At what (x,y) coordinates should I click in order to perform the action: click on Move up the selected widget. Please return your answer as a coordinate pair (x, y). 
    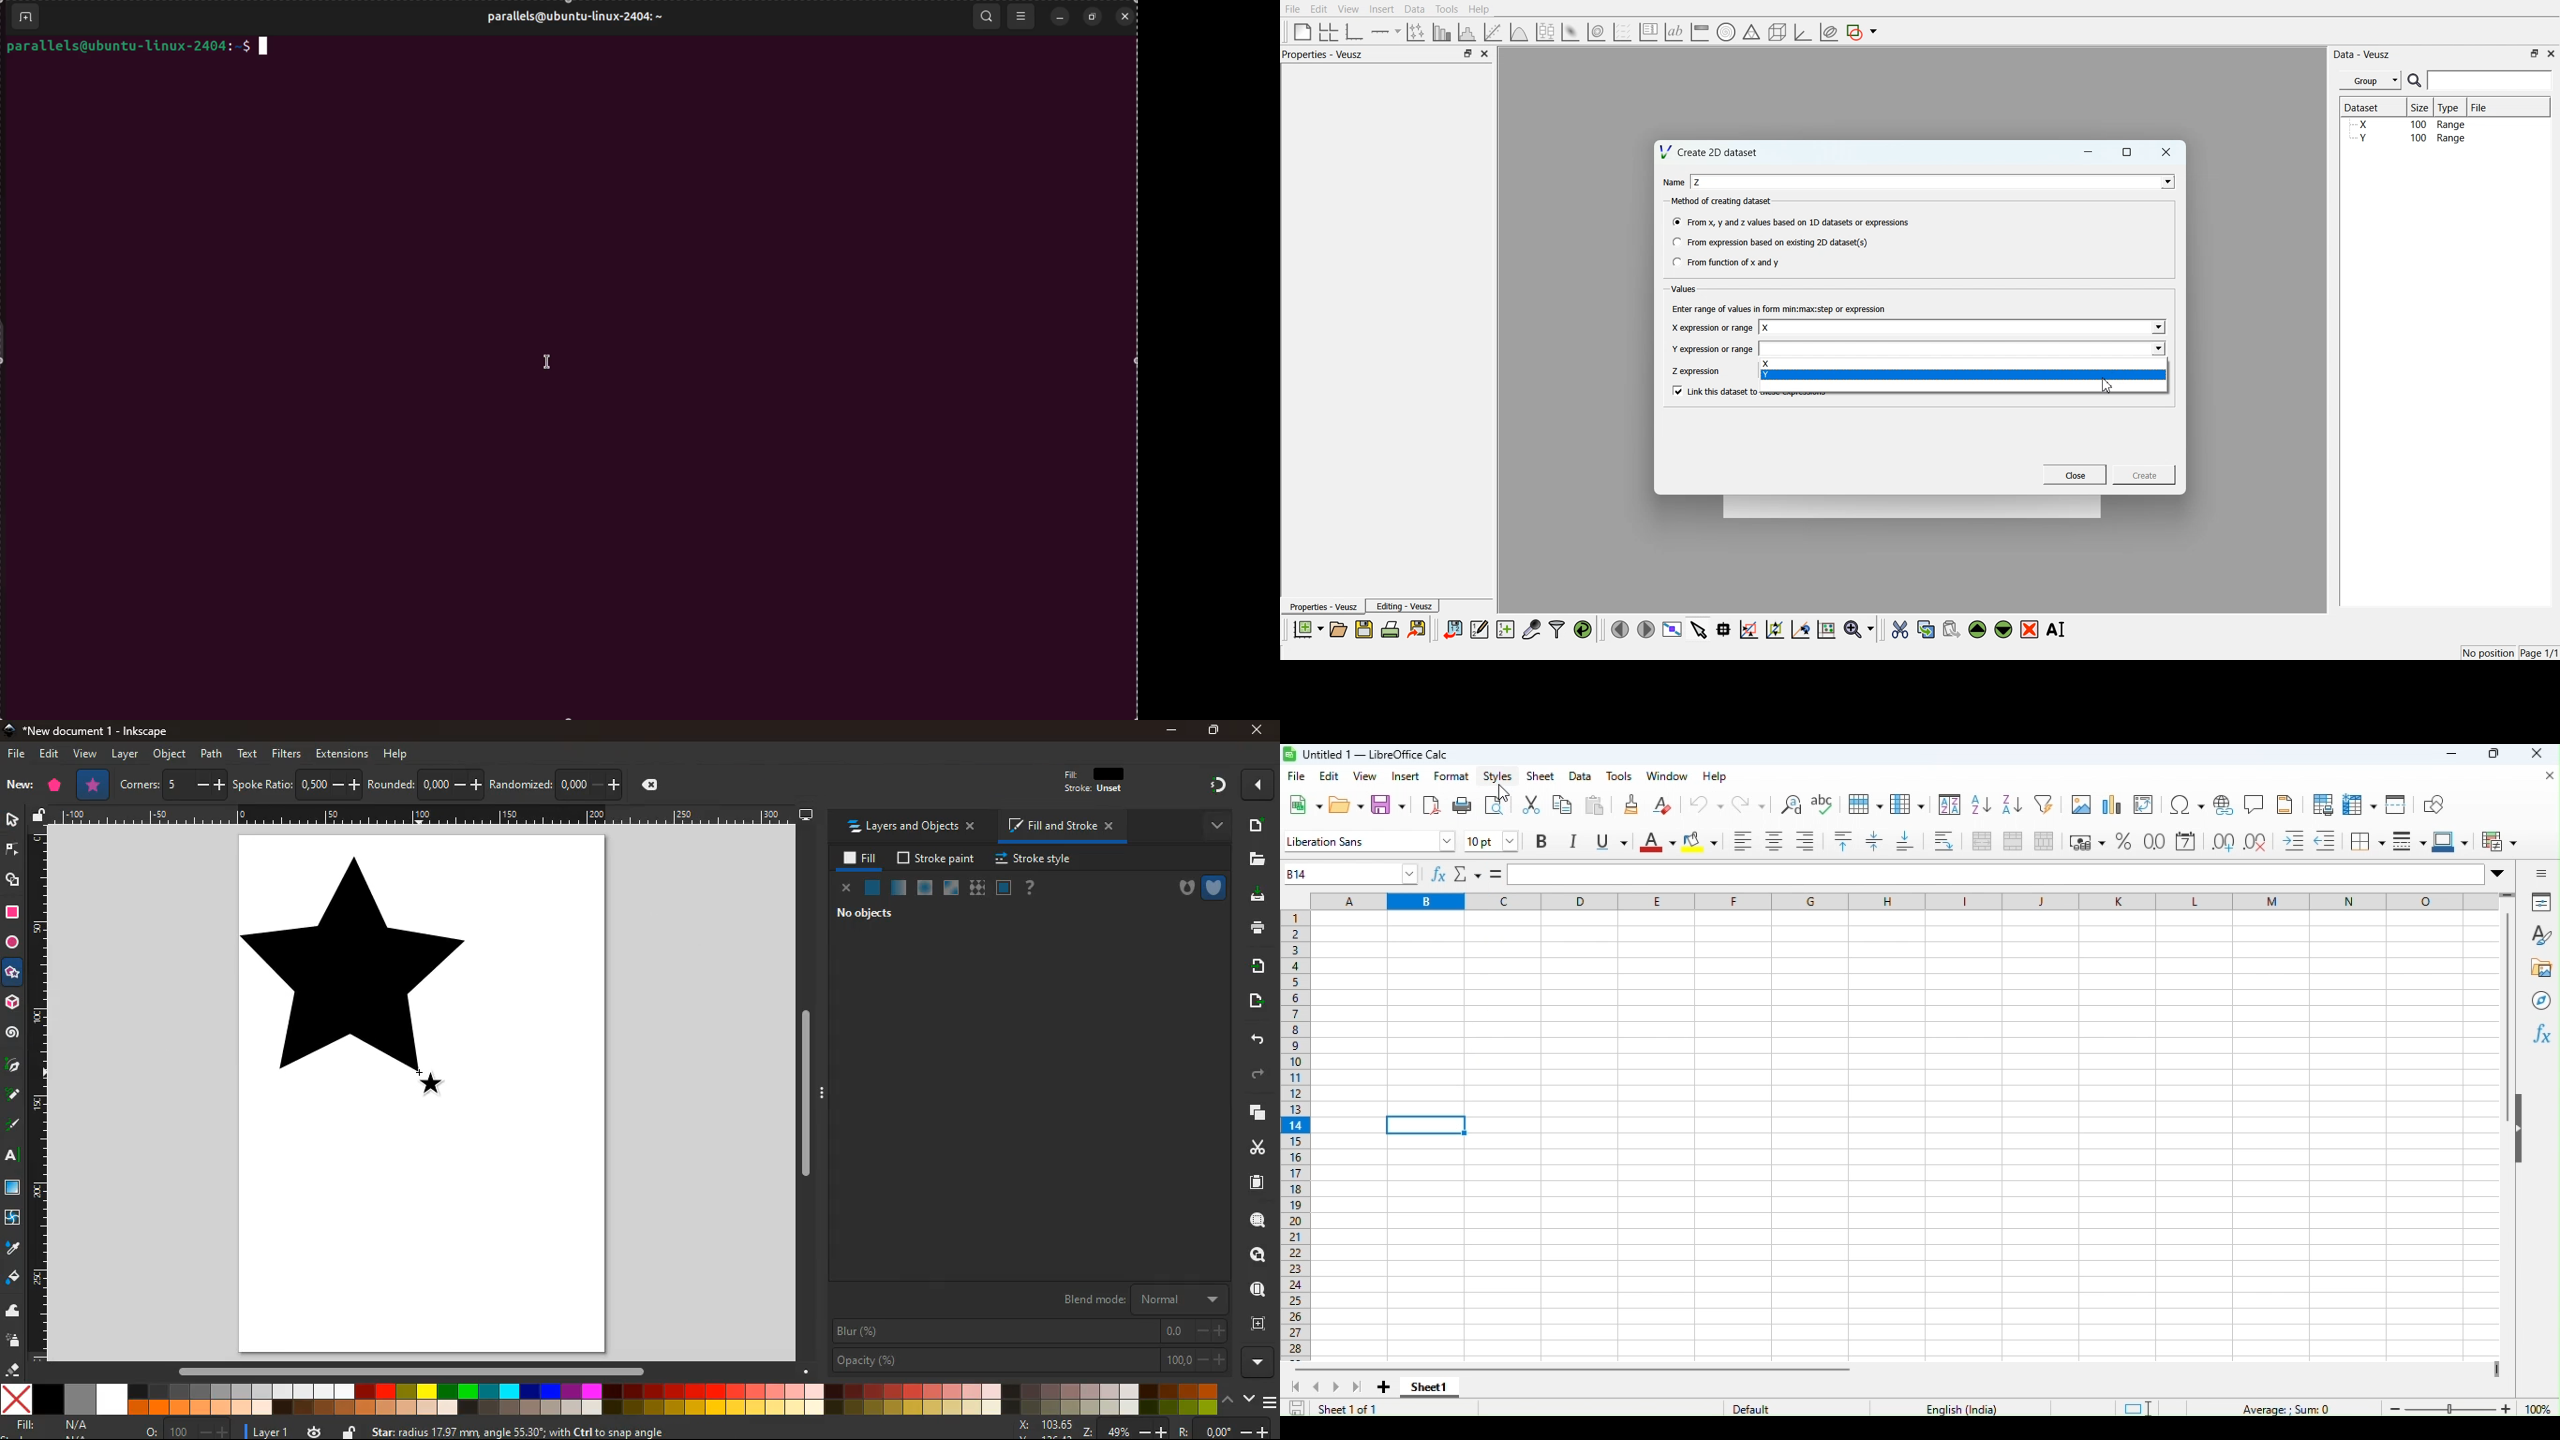
    Looking at the image, I should click on (1978, 629).